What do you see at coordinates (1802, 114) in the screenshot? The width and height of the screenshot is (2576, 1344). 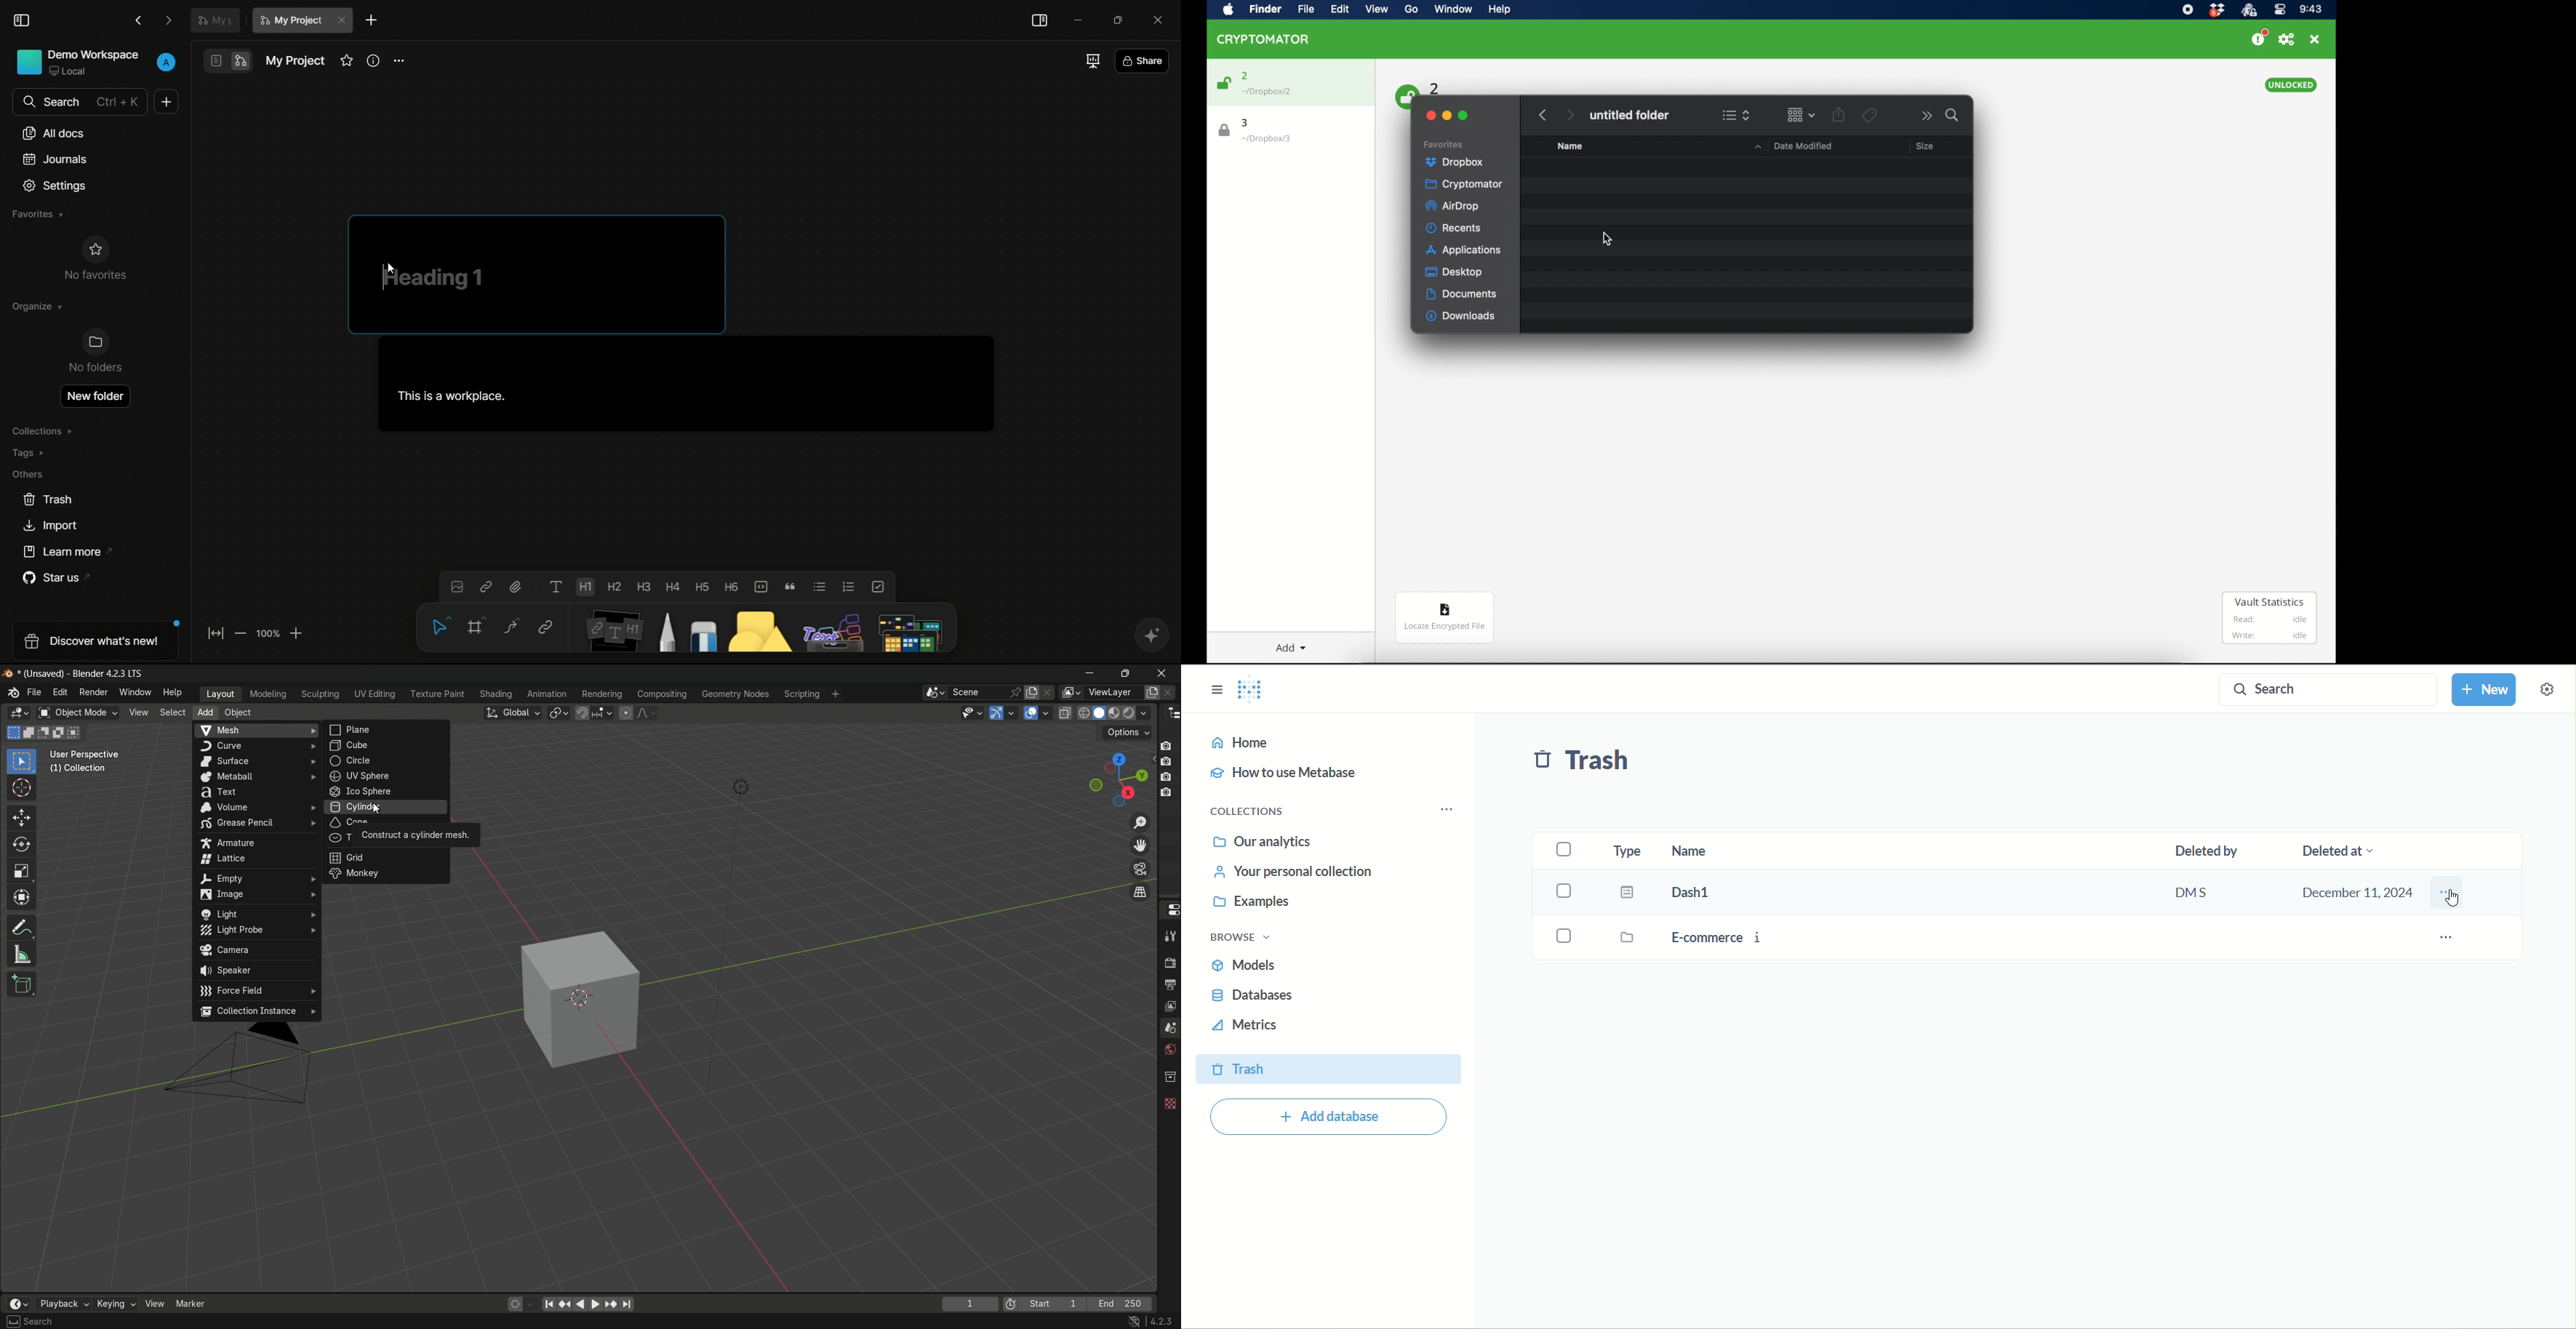 I see `change item grouping` at bounding box center [1802, 114].